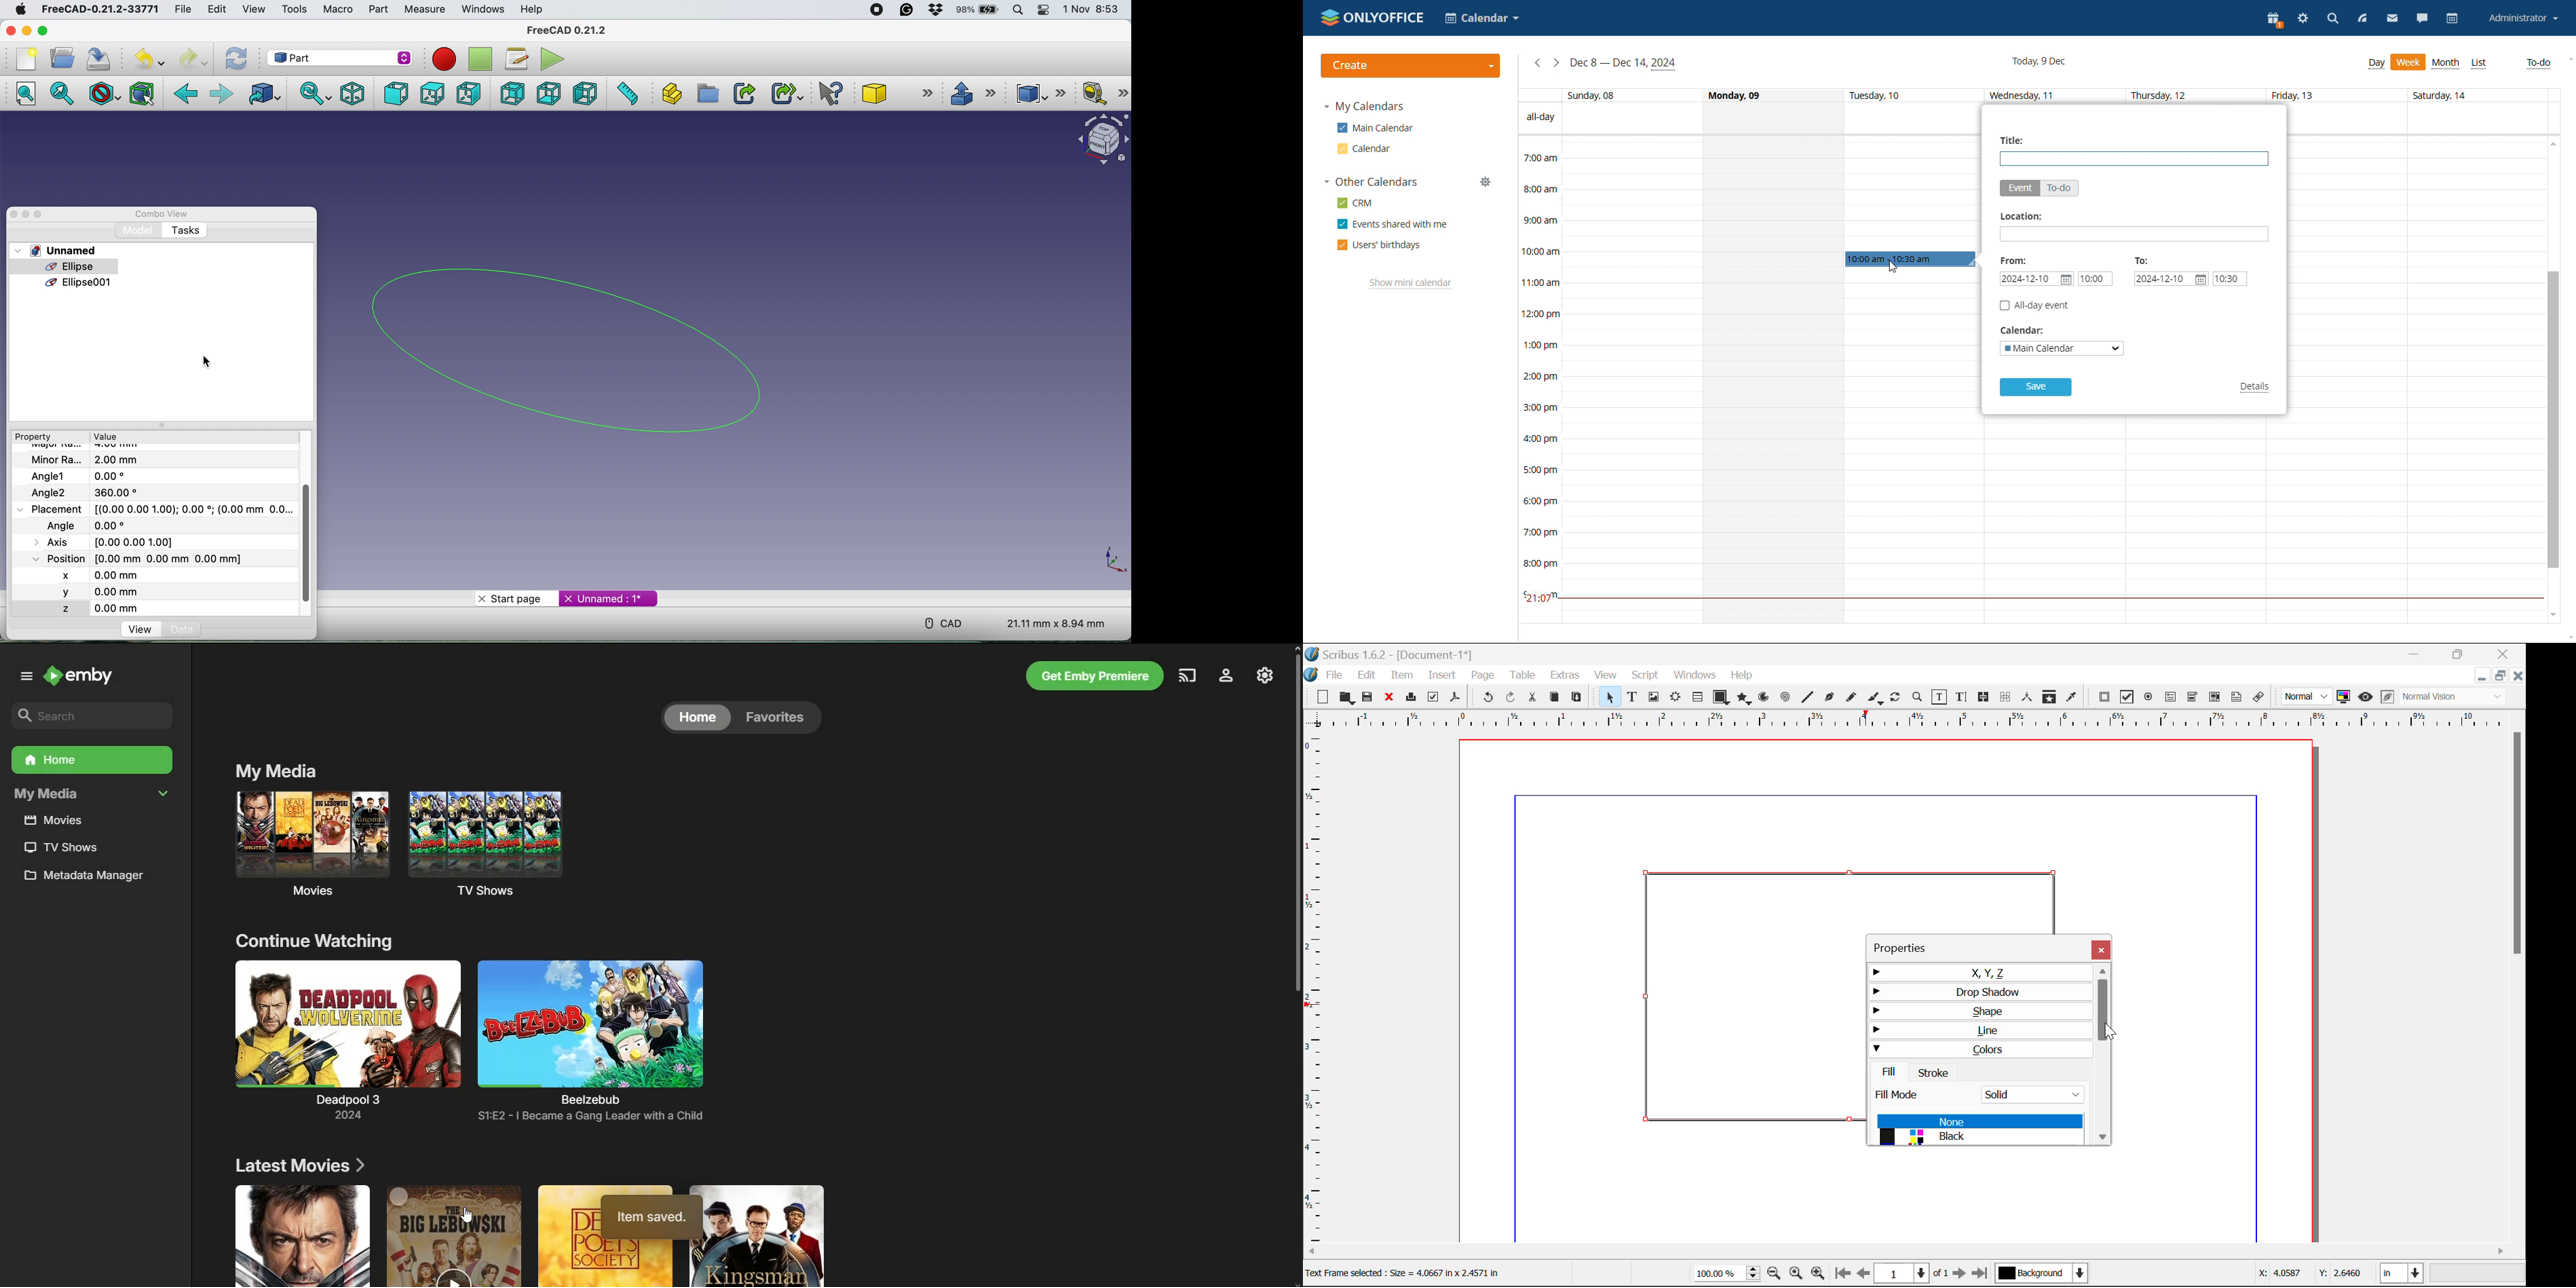 Image resolution: width=2576 pixels, height=1288 pixels. Describe the element at coordinates (1721, 696) in the screenshot. I see `Shapes` at that location.